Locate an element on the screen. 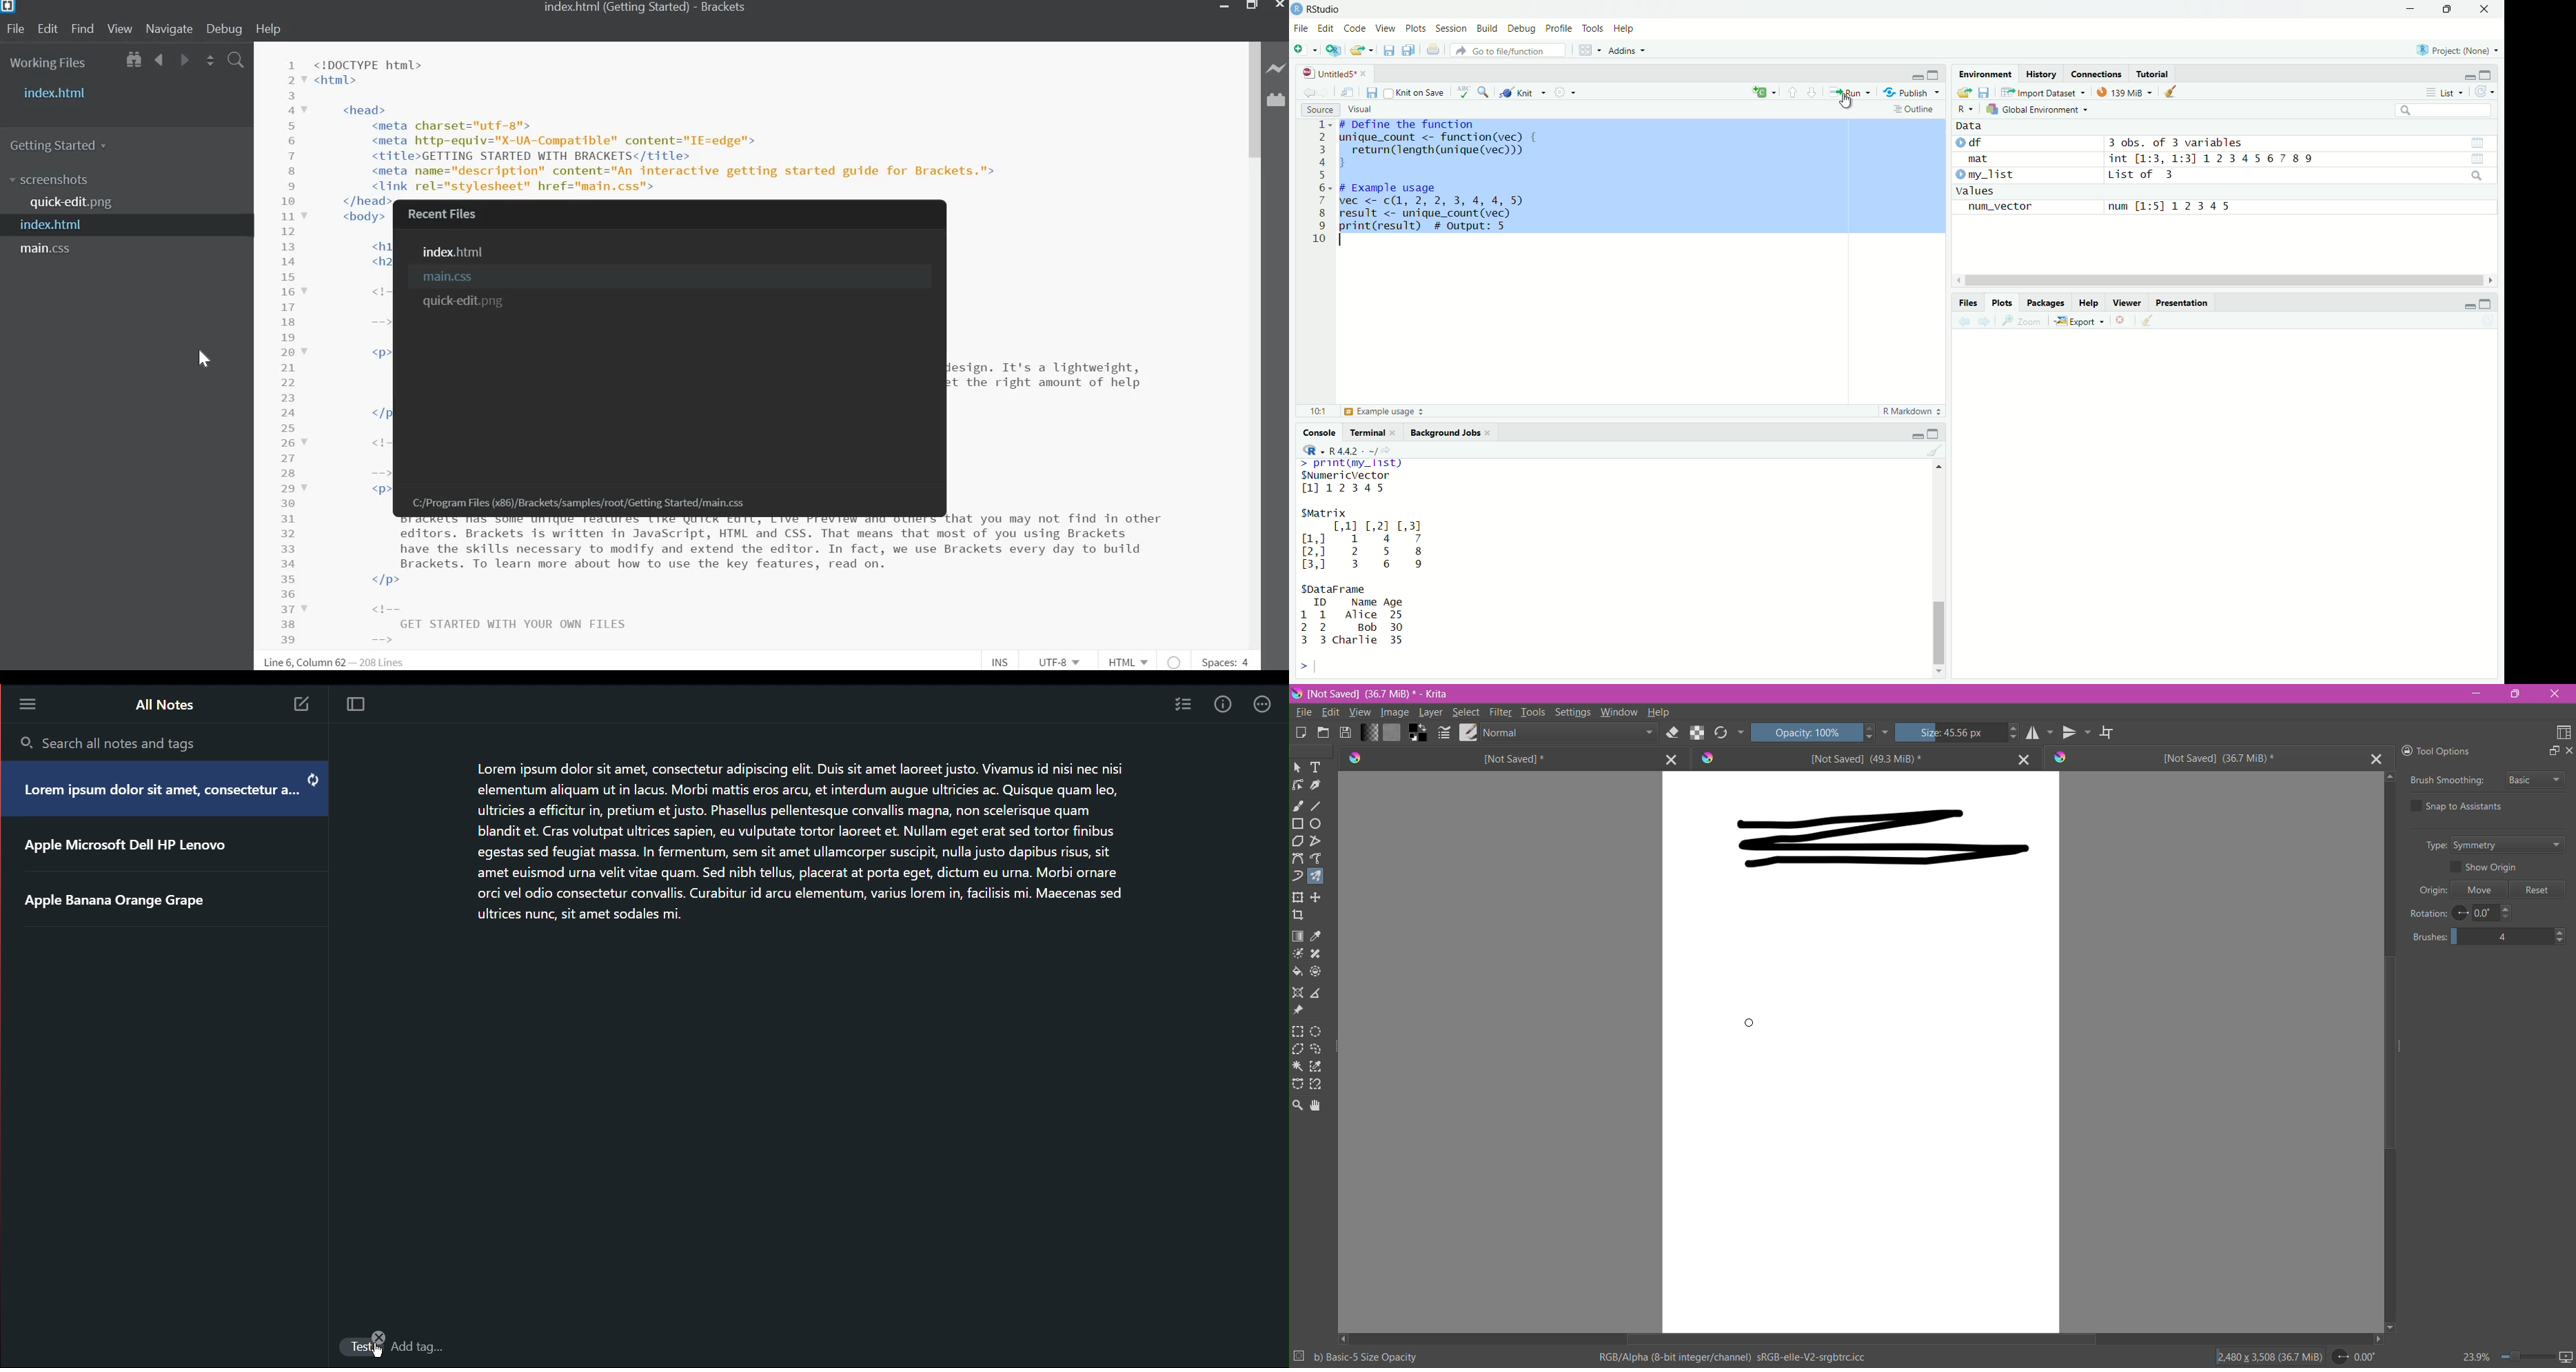 The height and width of the screenshot is (1372, 2576). R Markdown is located at coordinates (1909, 412).